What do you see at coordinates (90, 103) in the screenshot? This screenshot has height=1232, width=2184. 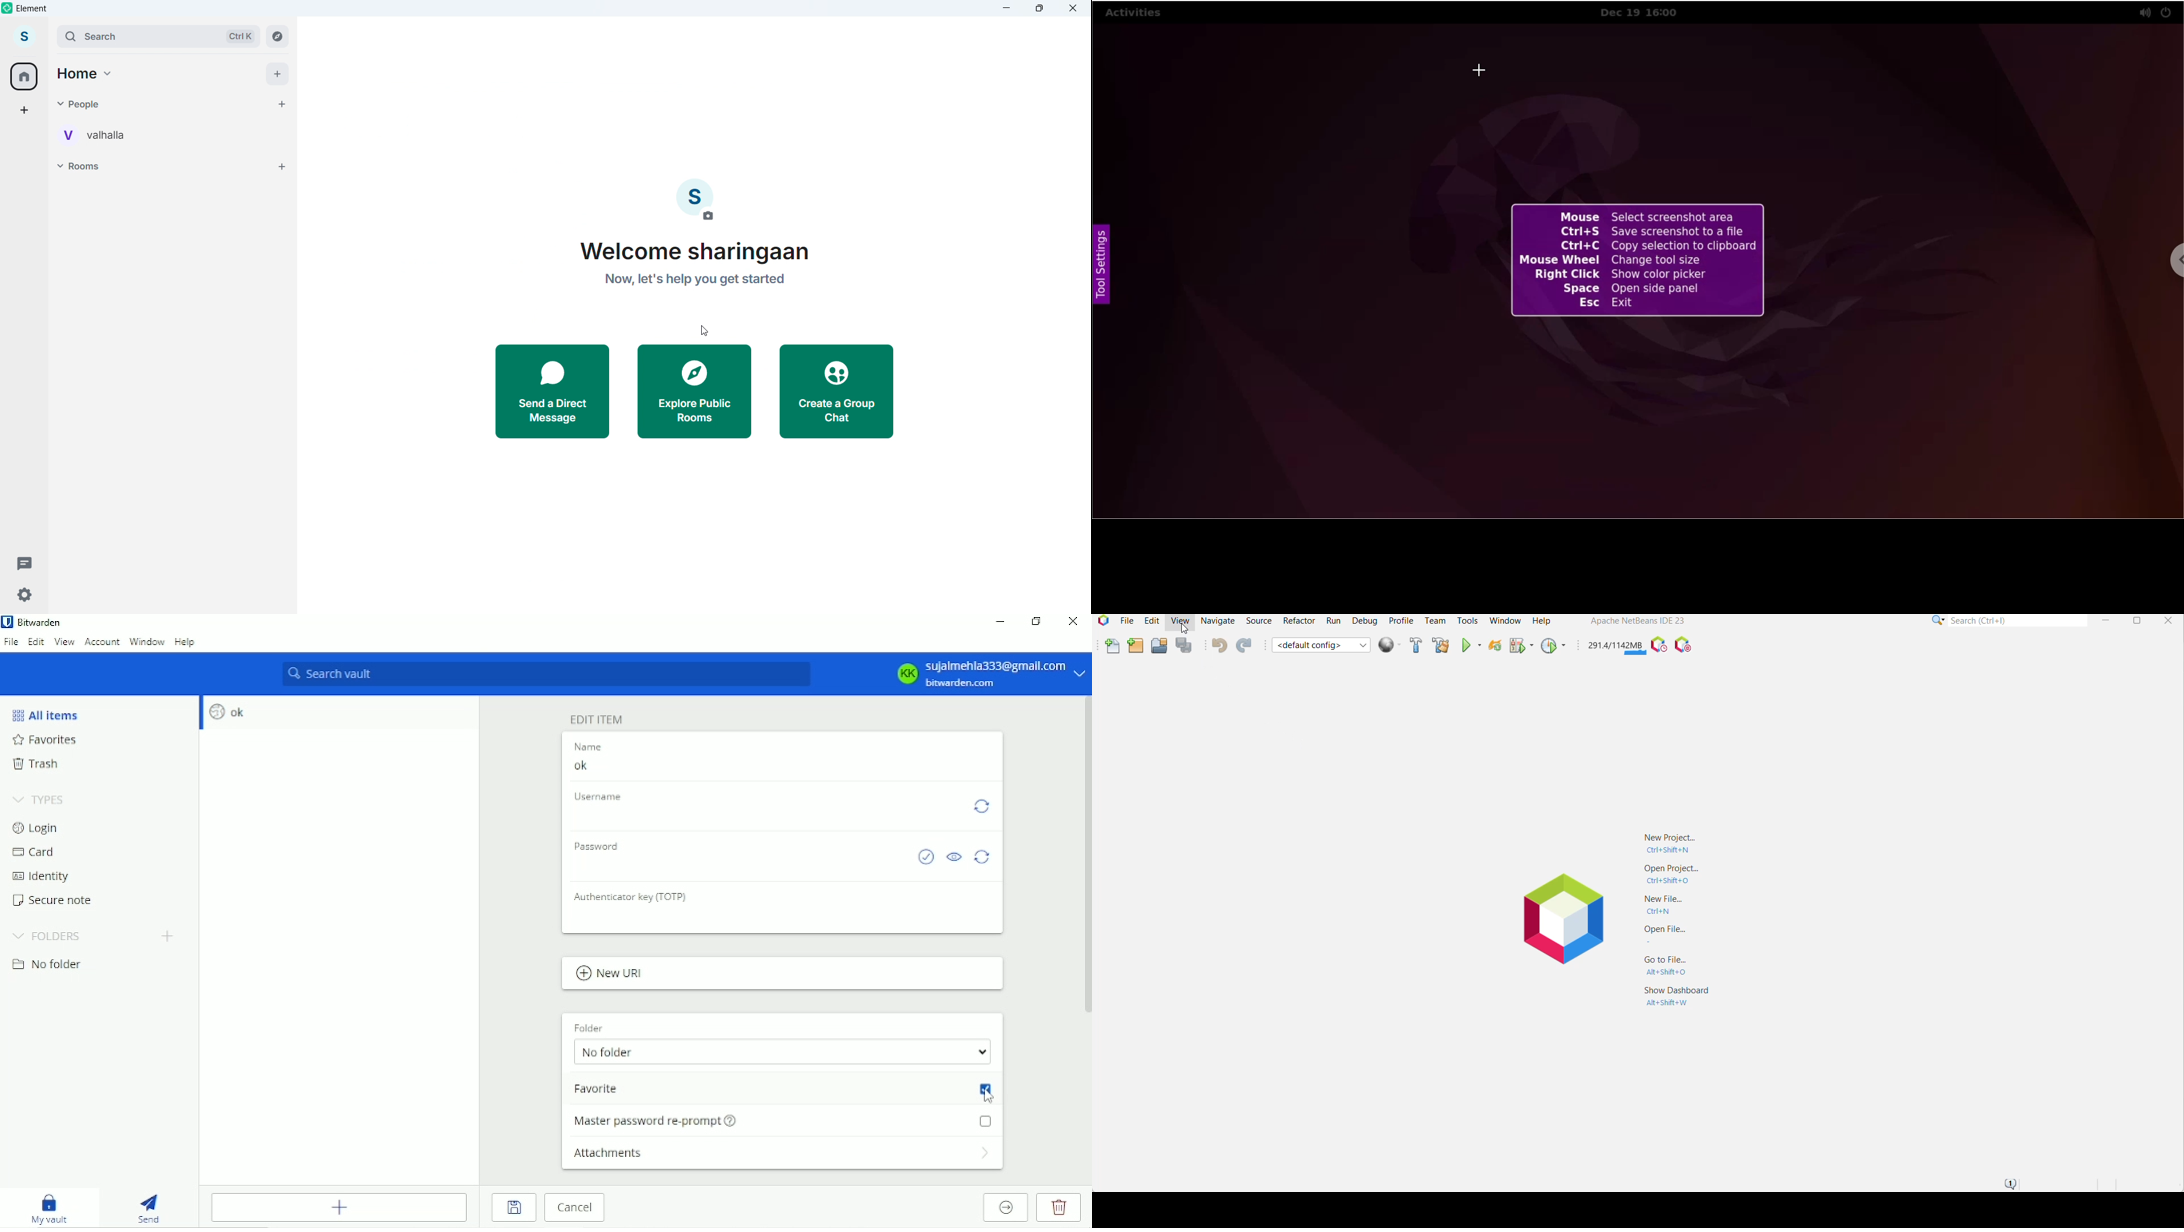 I see `people ` at bounding box center [90, 103].